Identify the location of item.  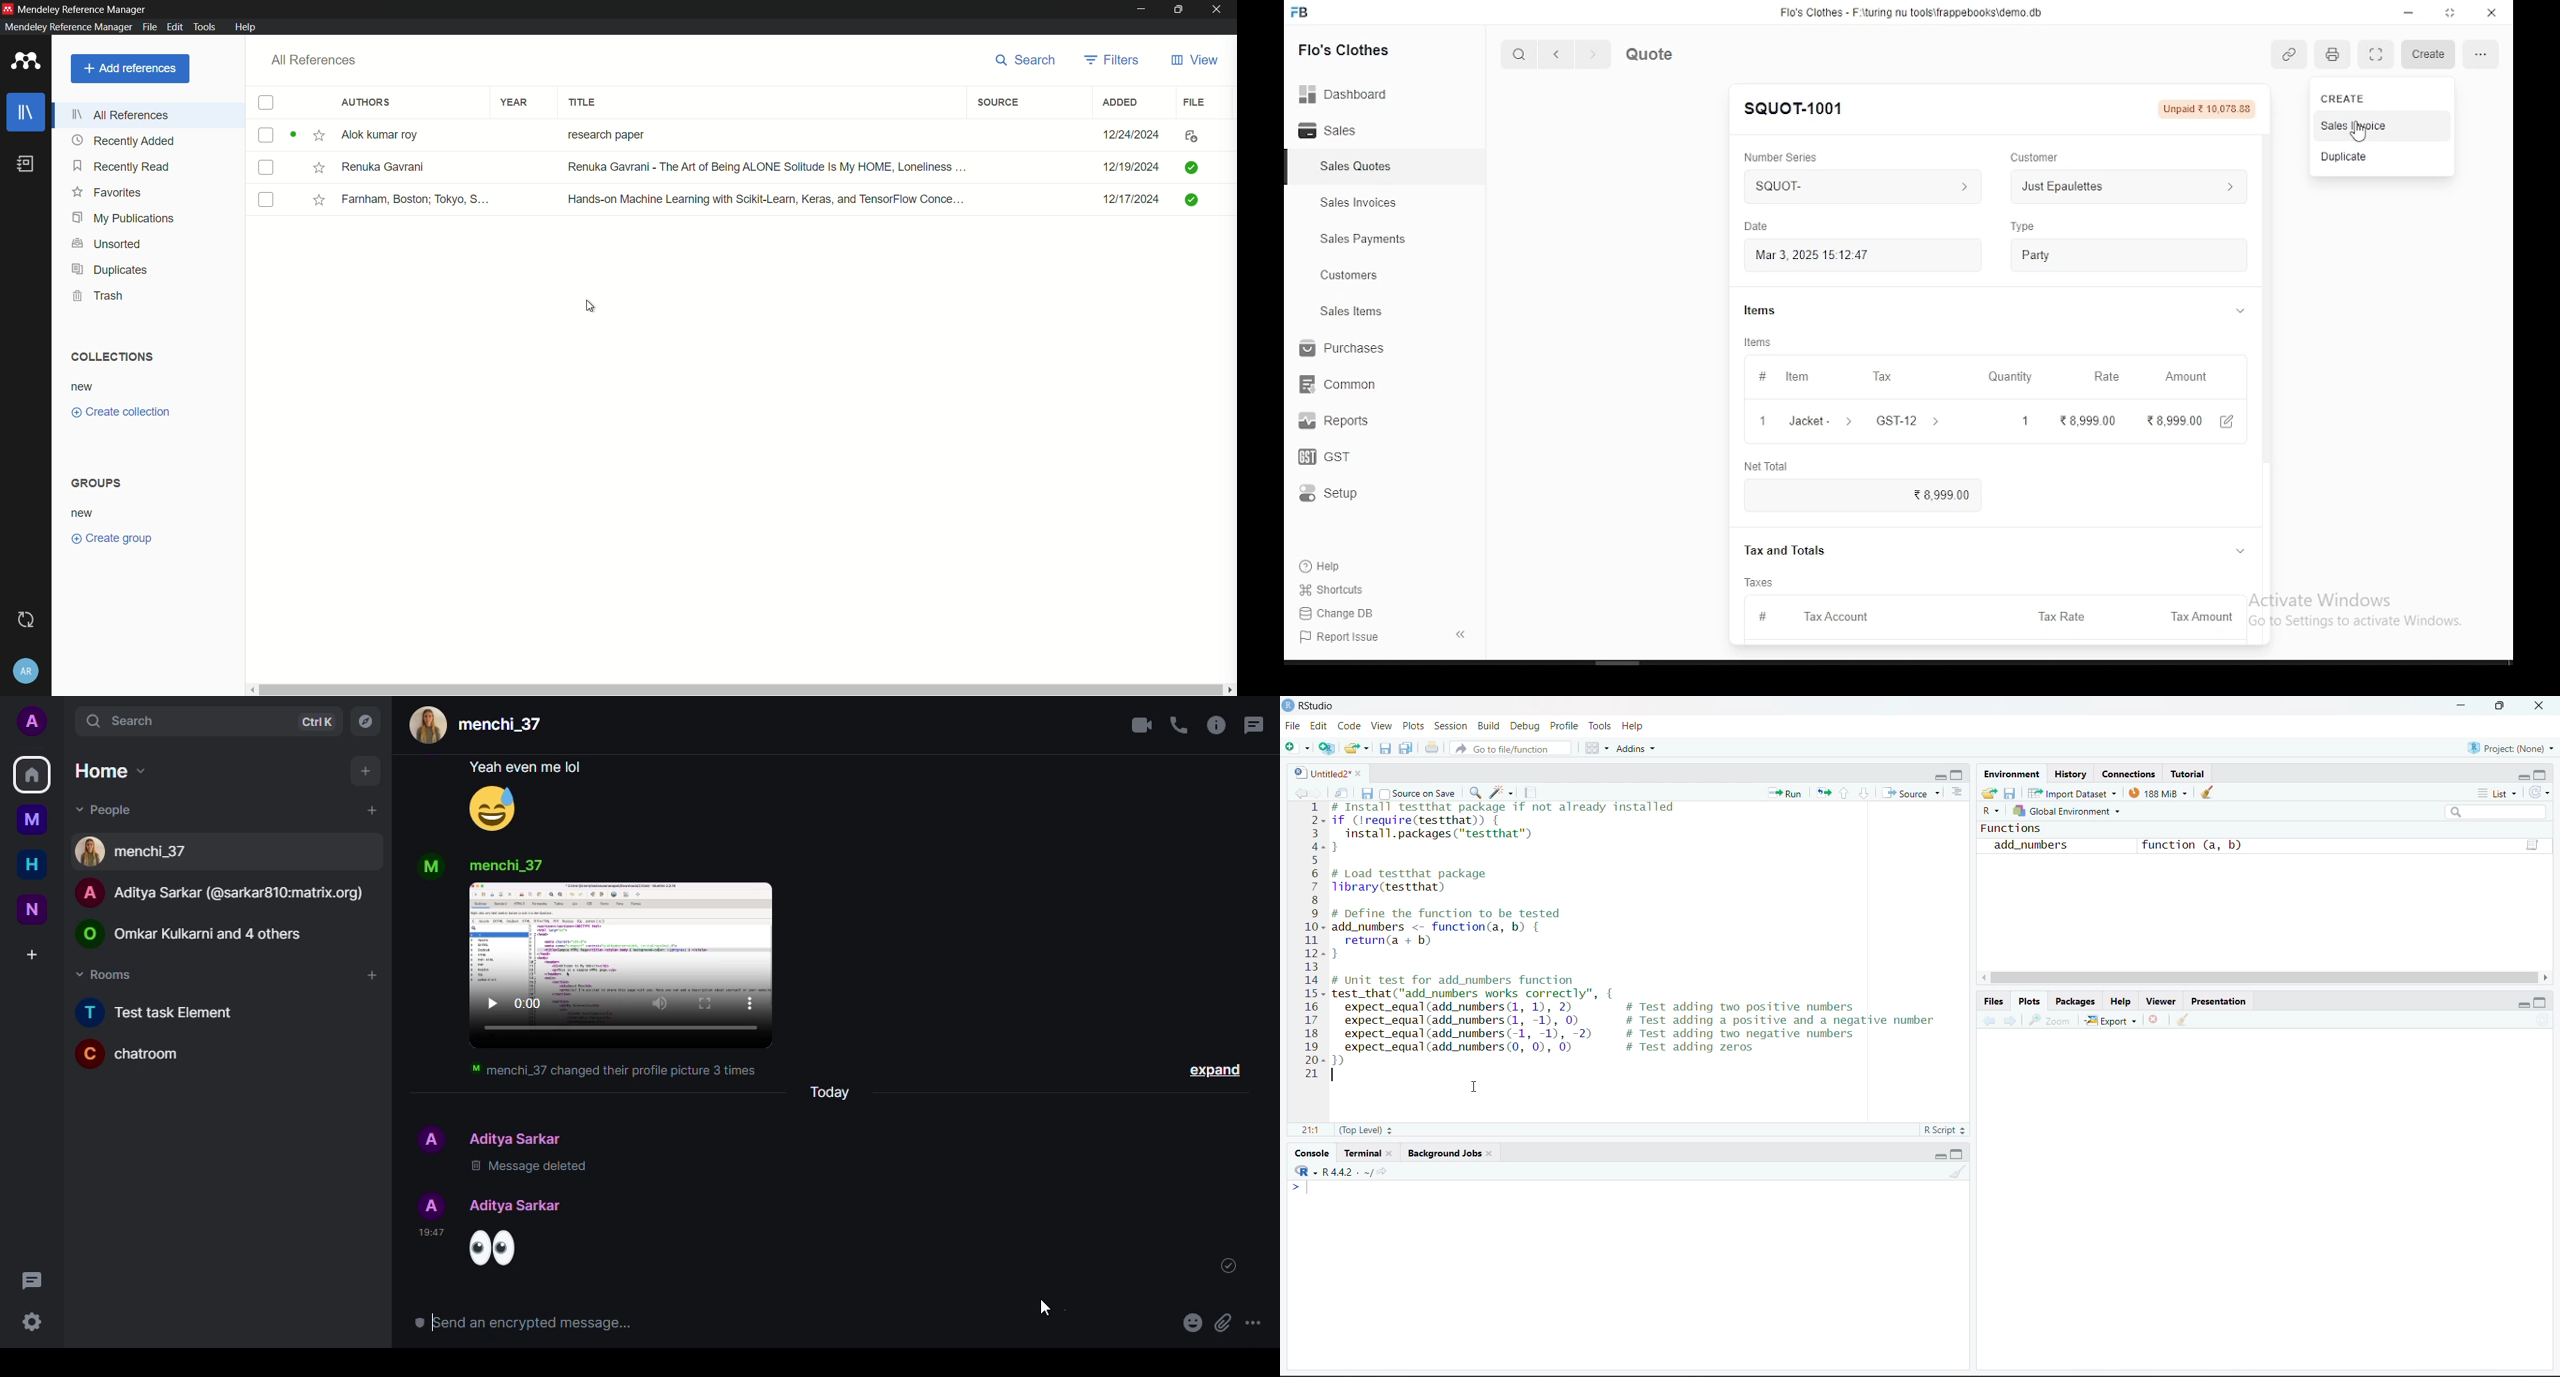
(1787, 375).